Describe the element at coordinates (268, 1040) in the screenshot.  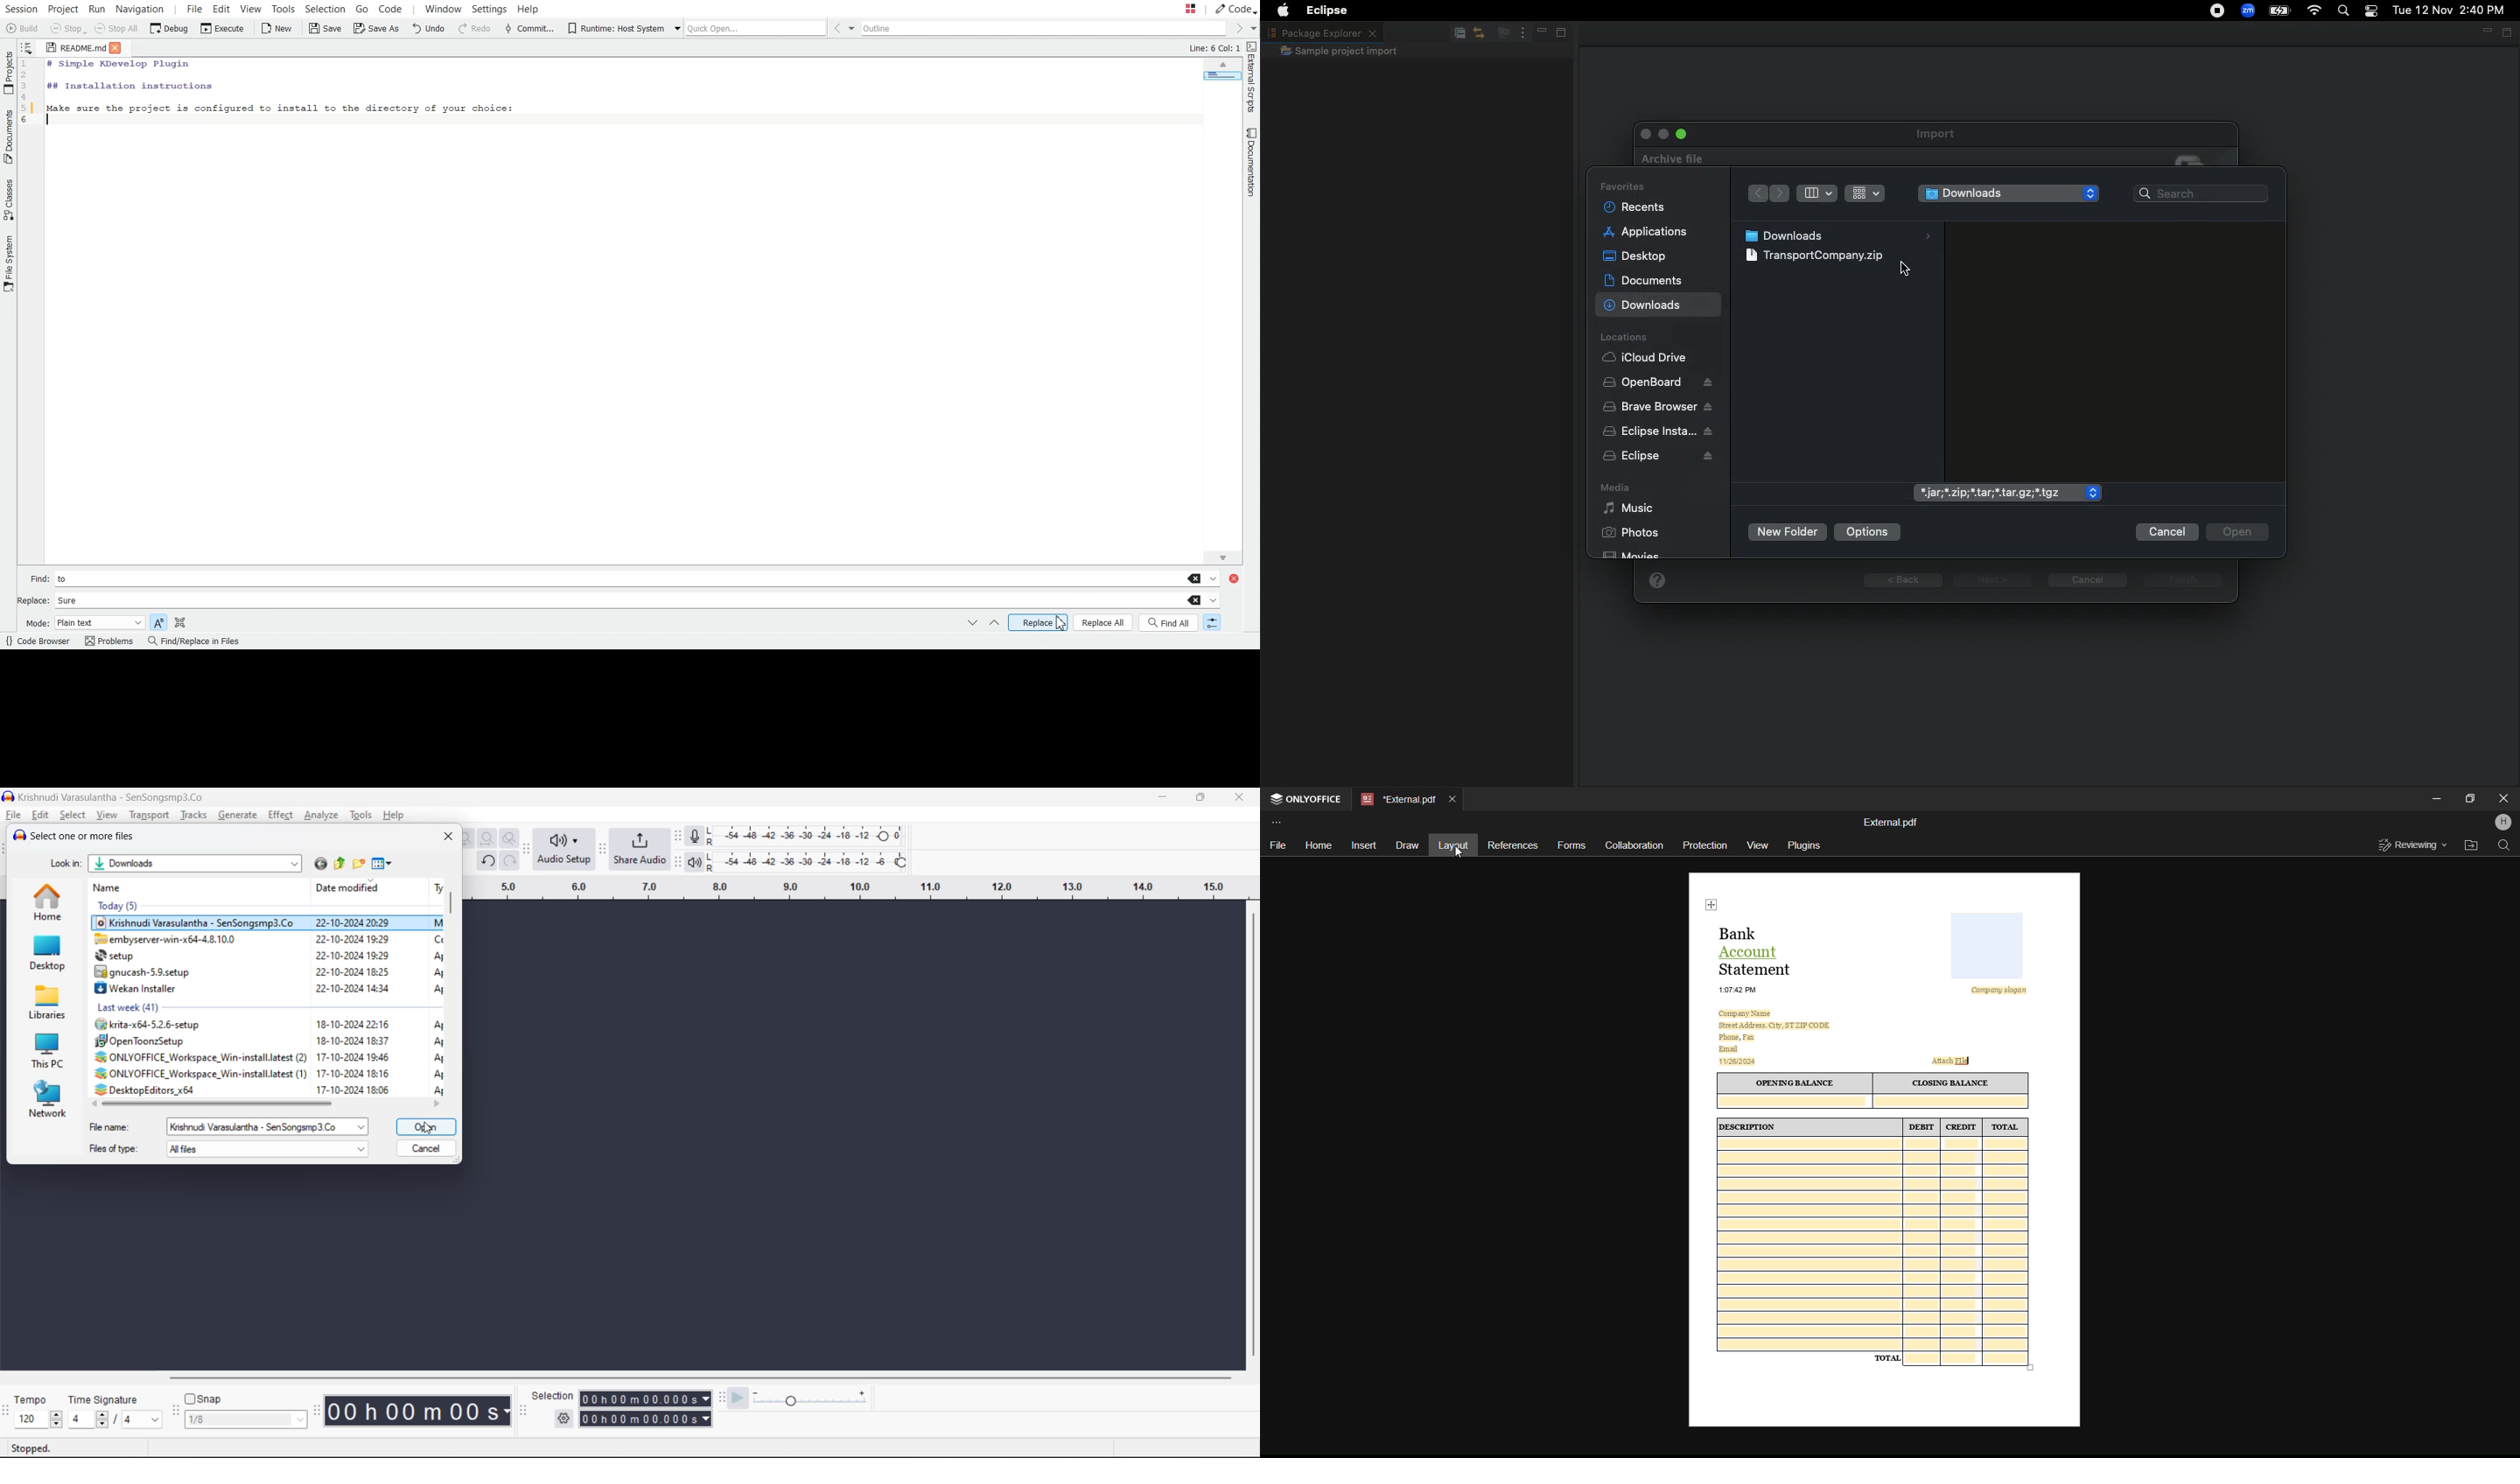
I see `#5 OpenToonzSetup 18-10-2024 18:37 A` at that location.